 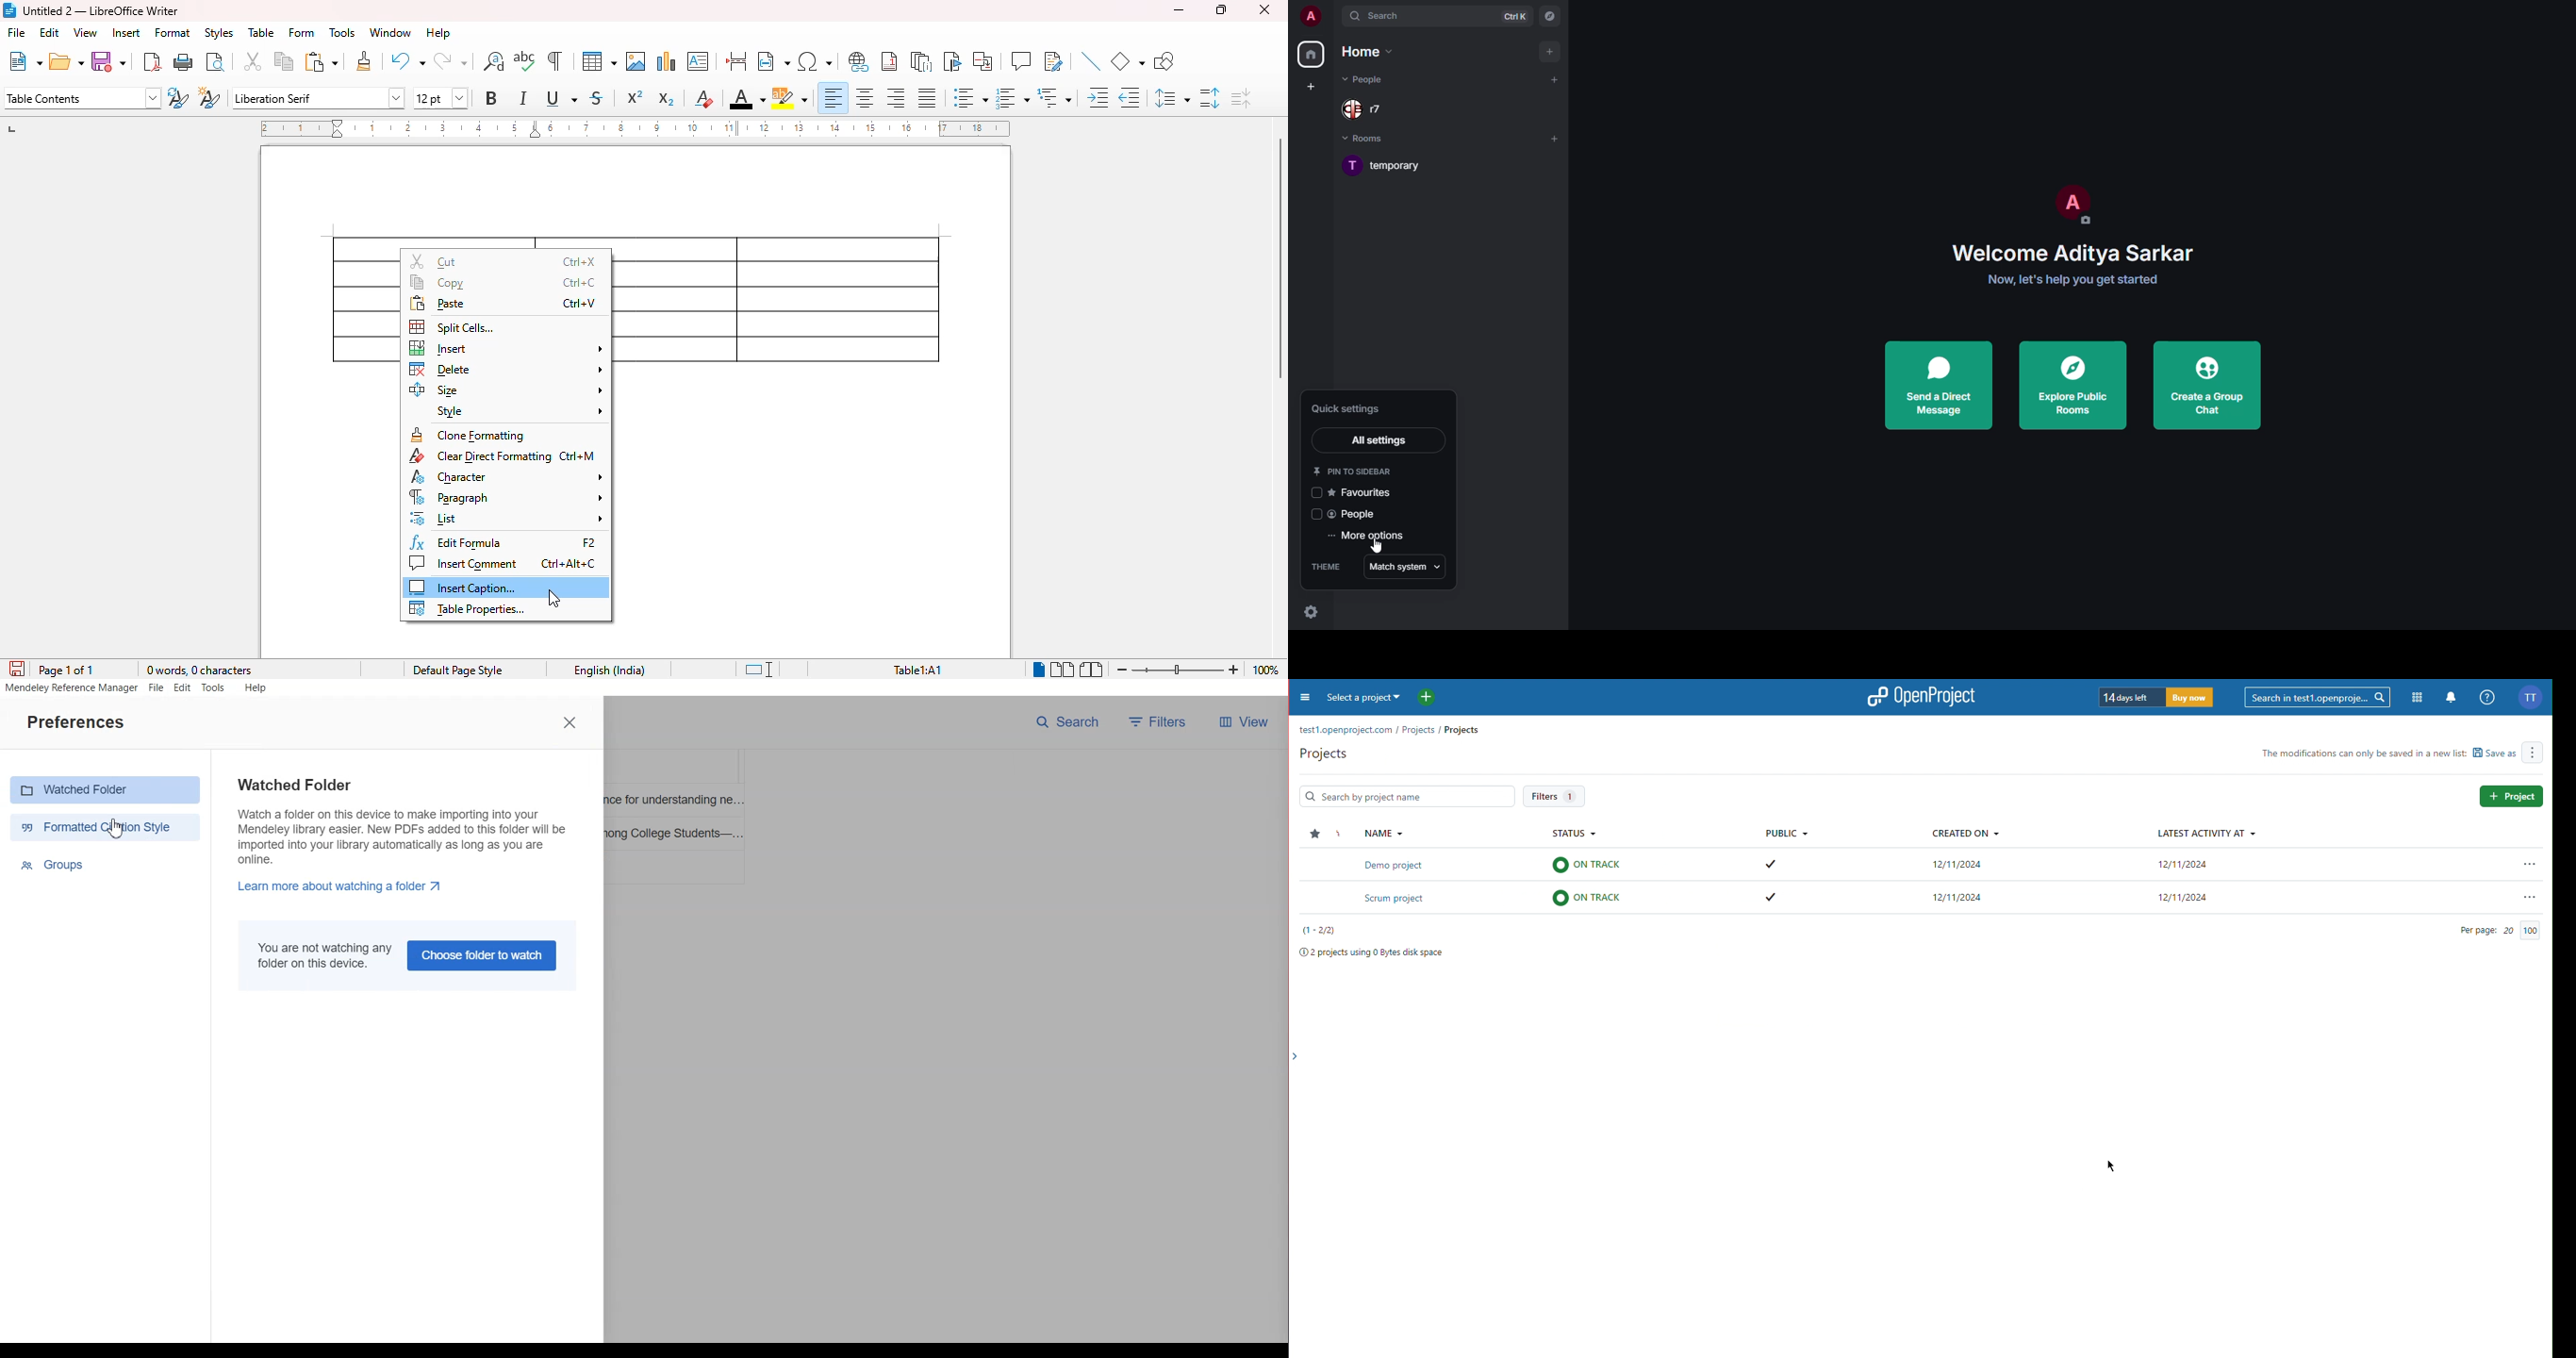 What do you see at coordinates (1210, 98) in the screenshot?
I see `increase paragraph spacing` at bounding box center [1210, 98].